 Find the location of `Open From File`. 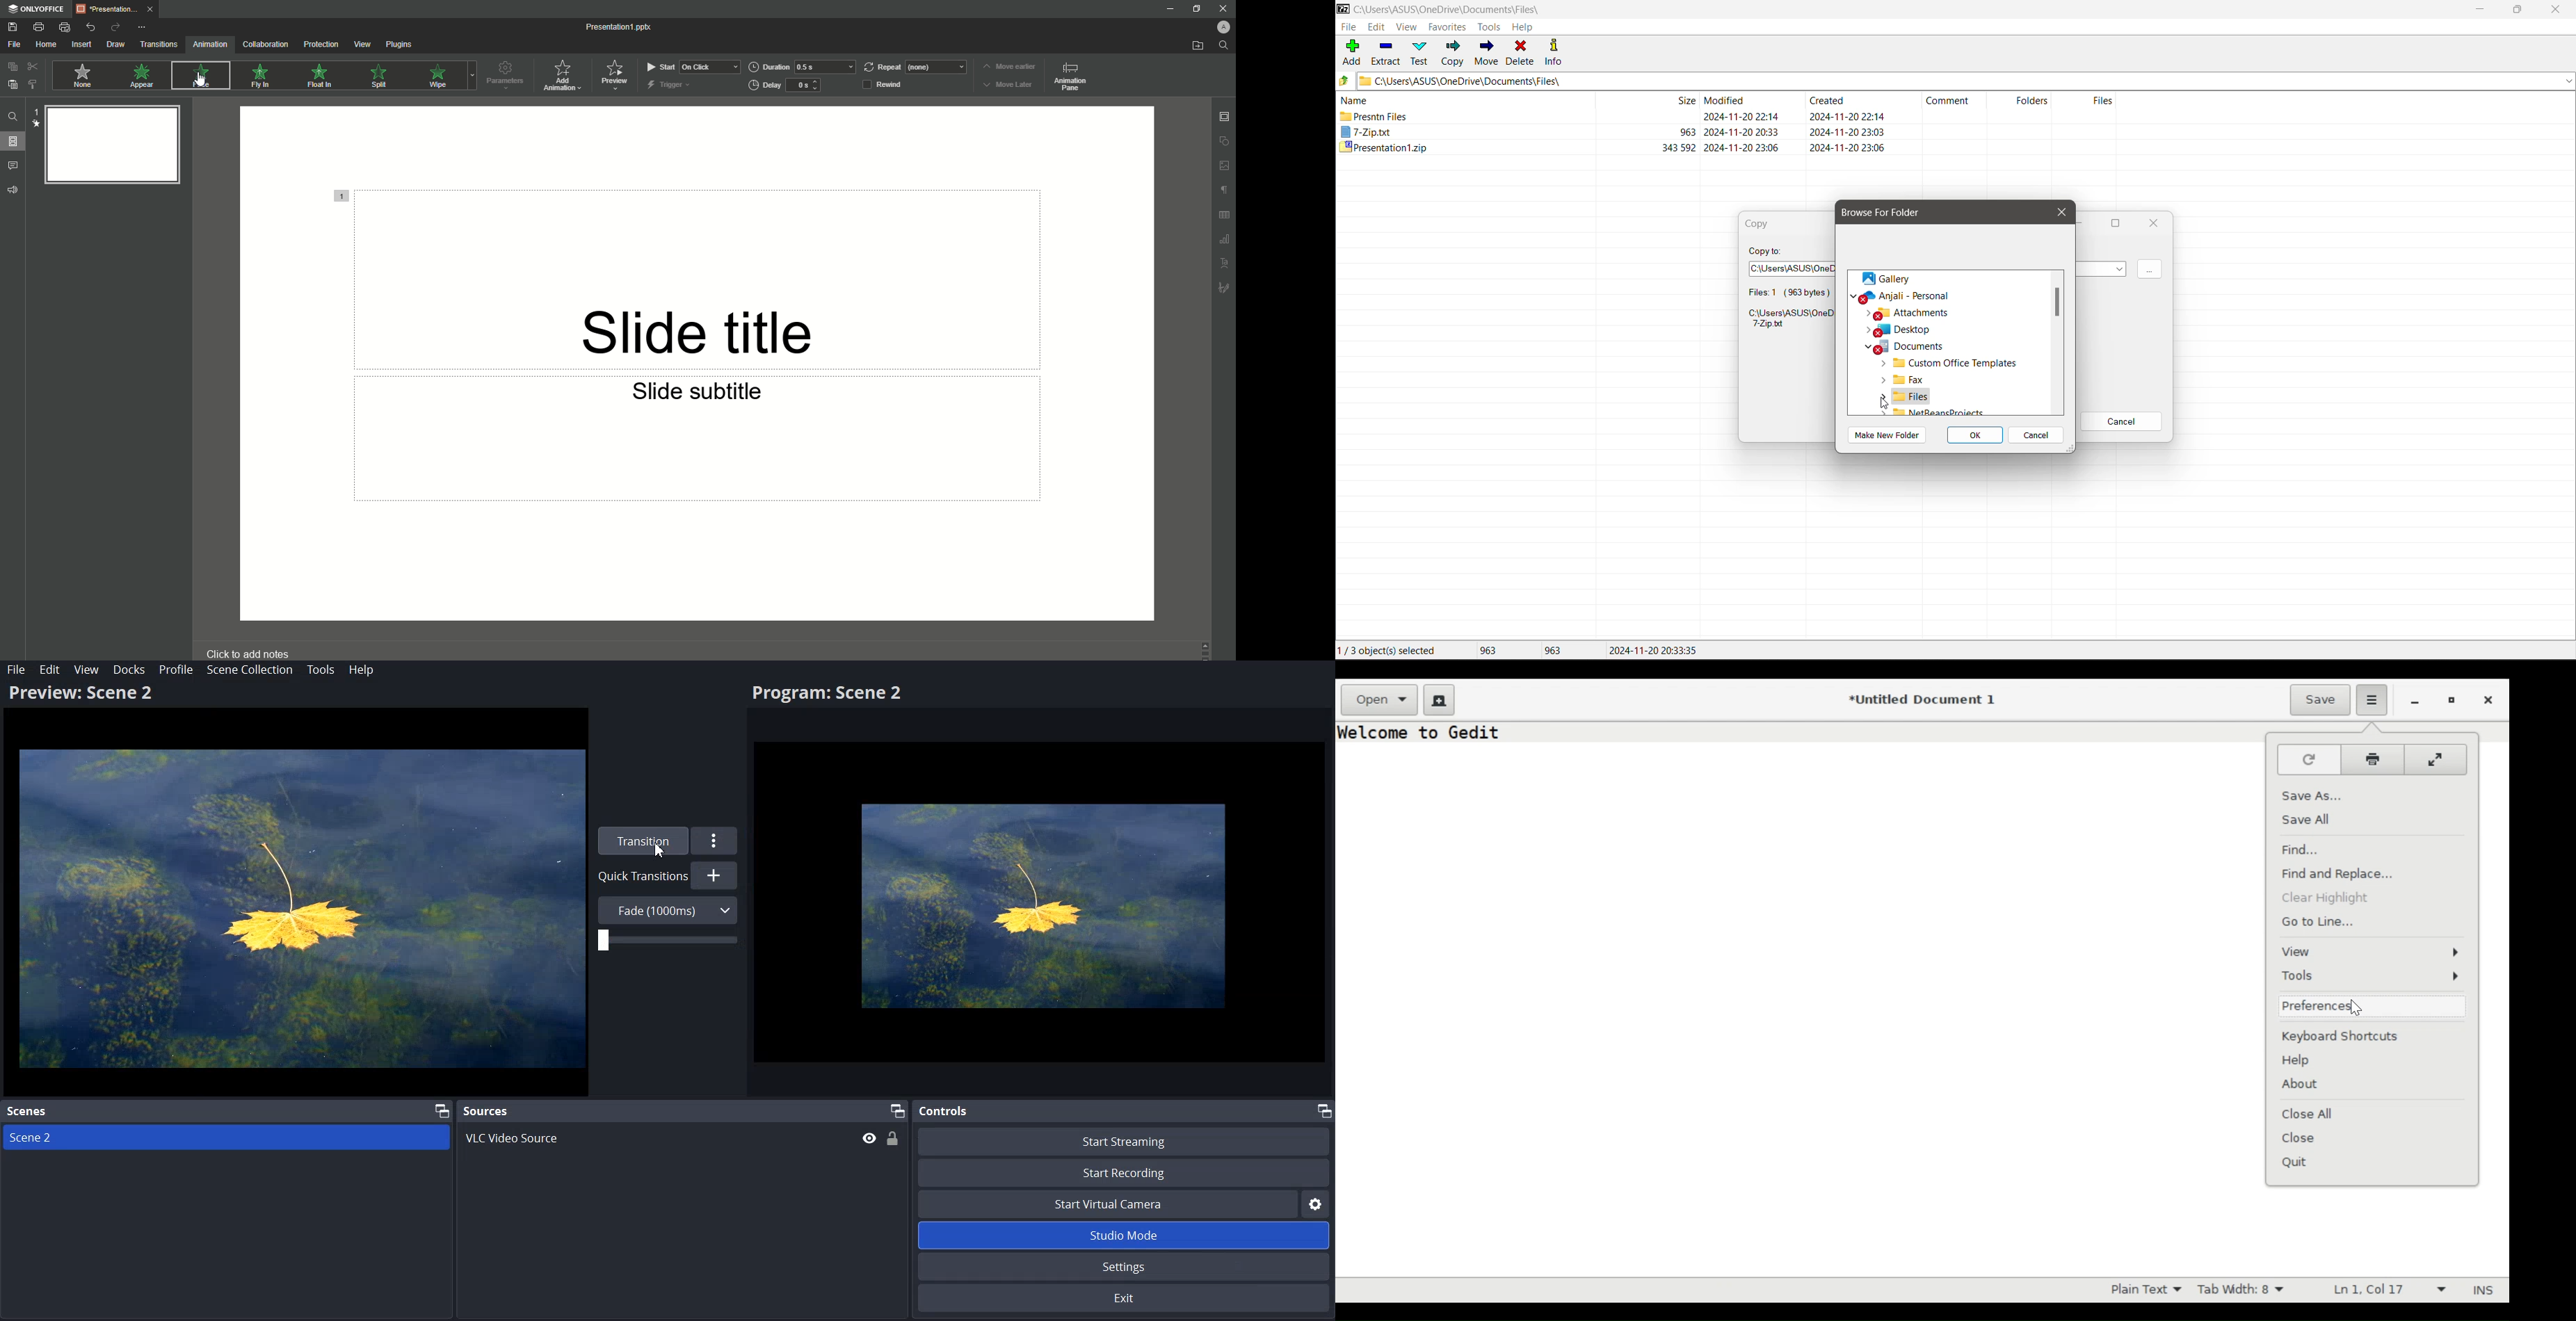

Open From File is located at coordinates (1191, 46).